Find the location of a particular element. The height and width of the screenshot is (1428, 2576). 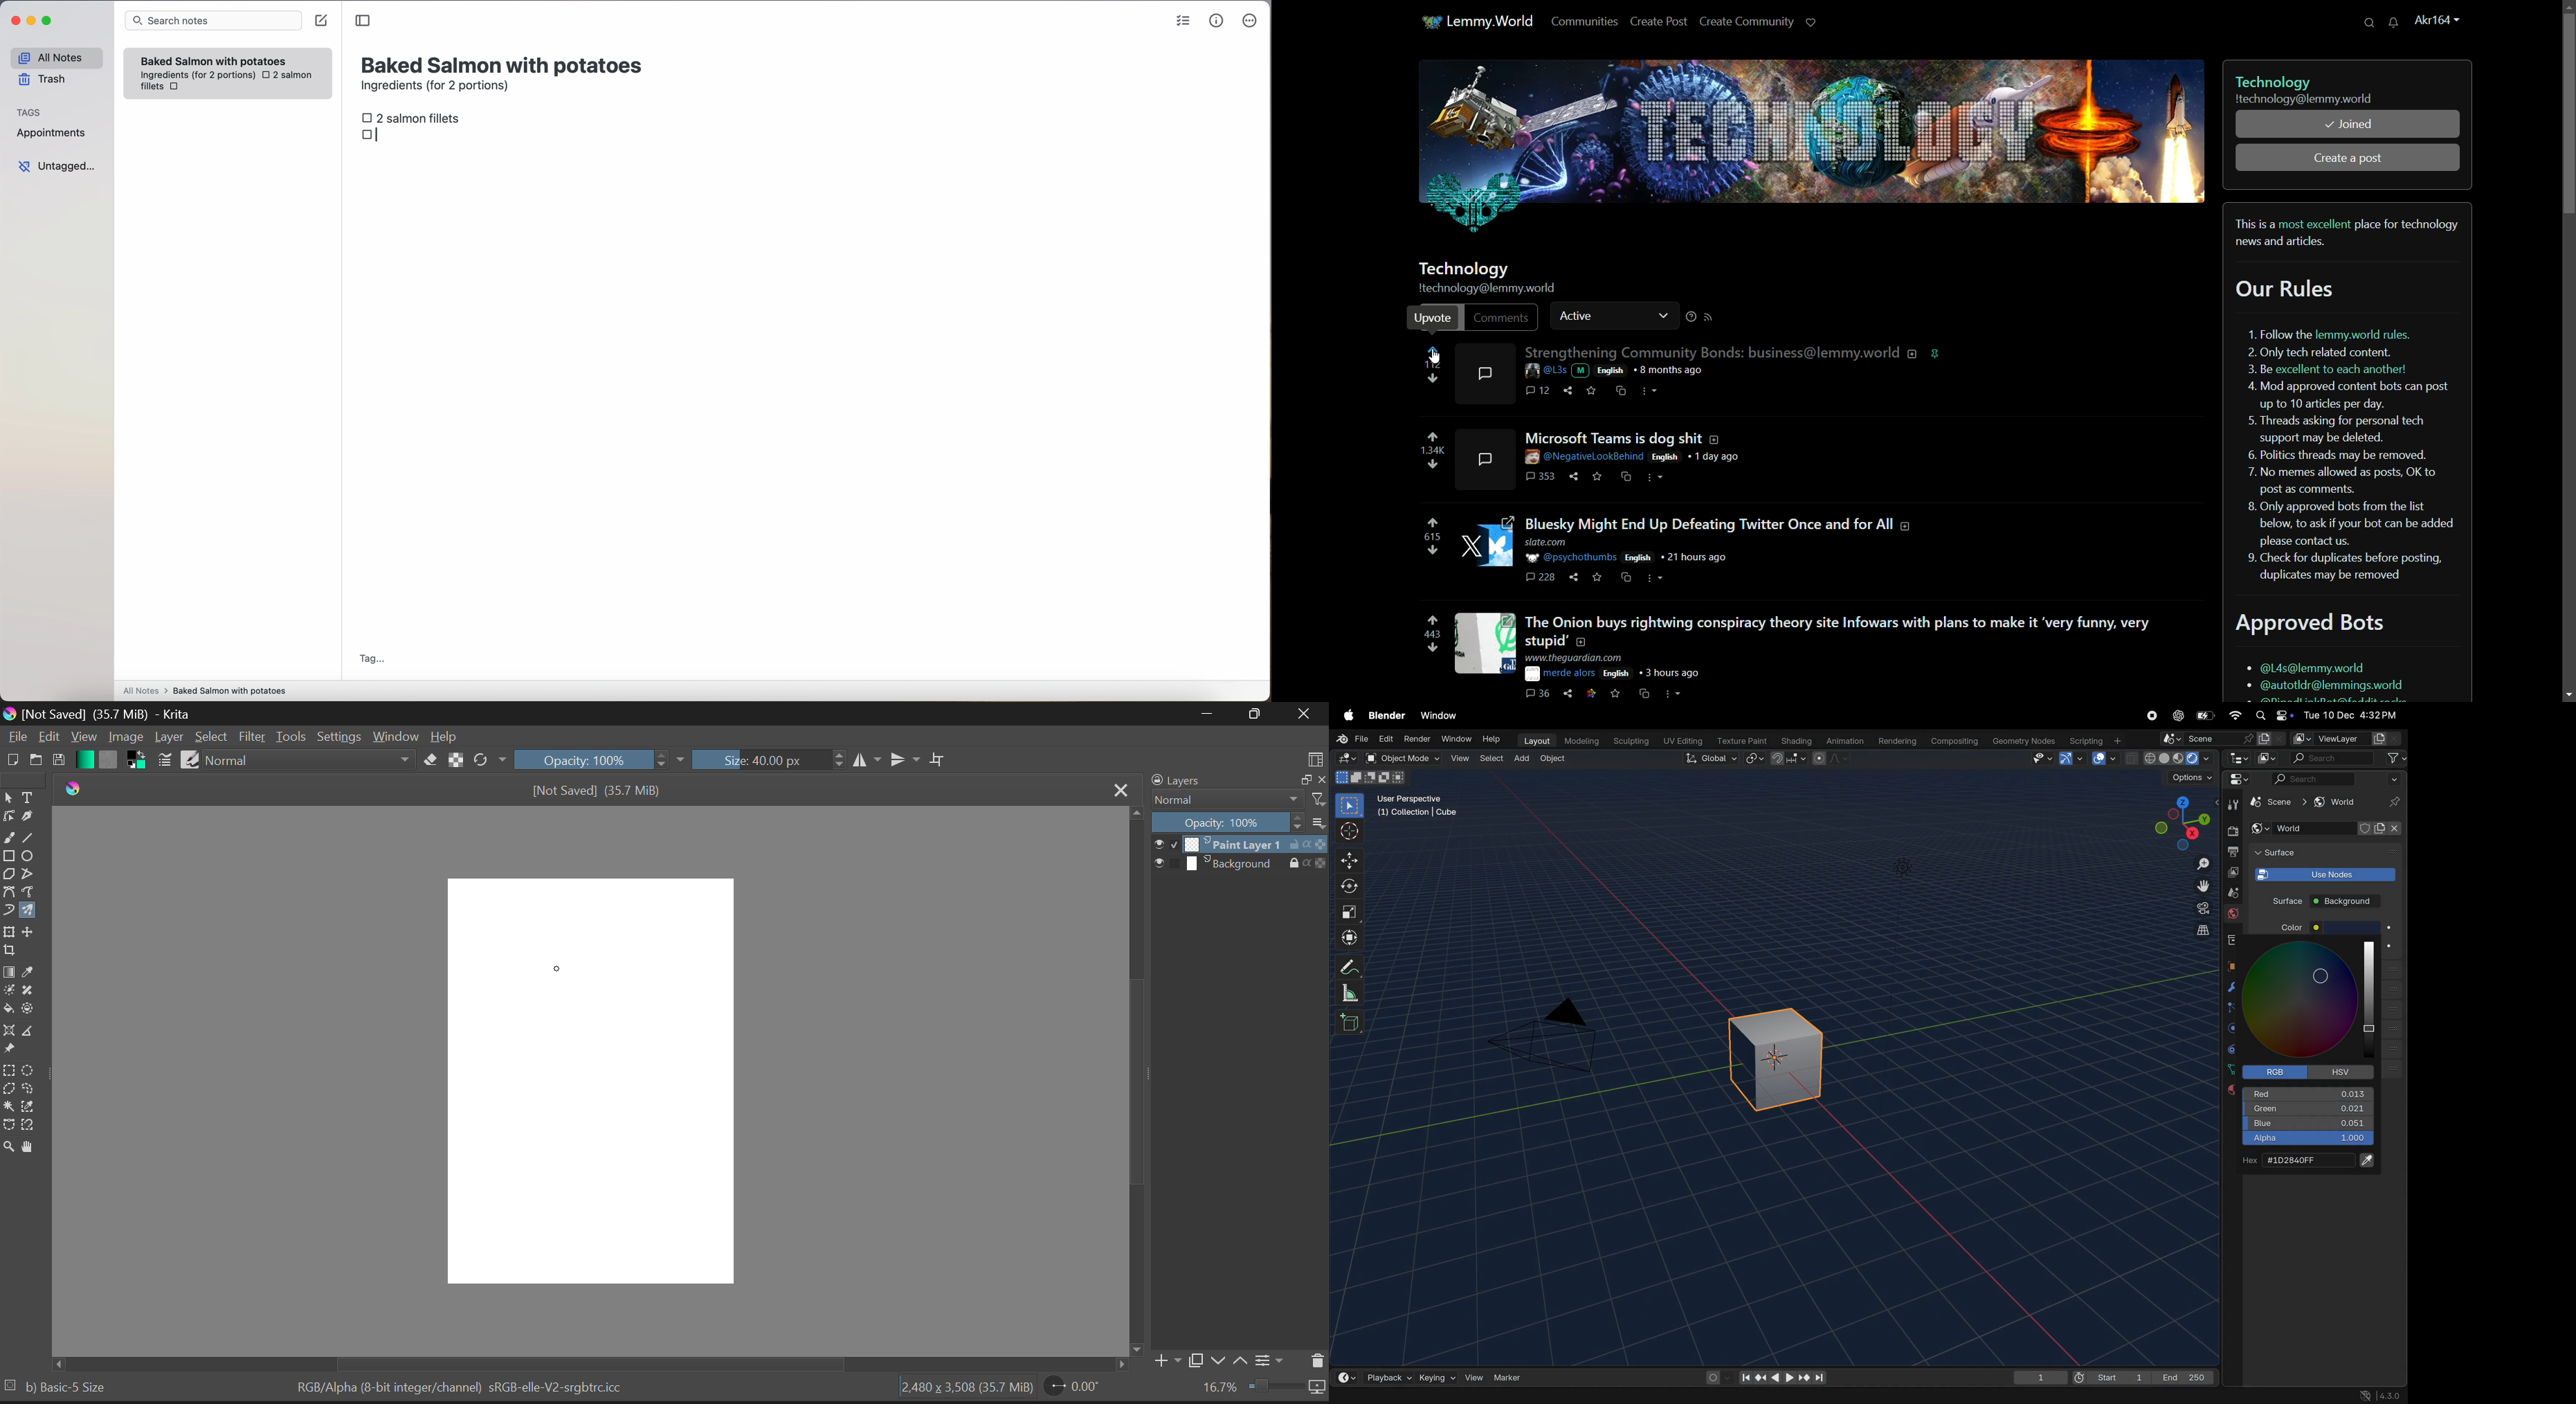

image is located at coordinates (1485, 538).